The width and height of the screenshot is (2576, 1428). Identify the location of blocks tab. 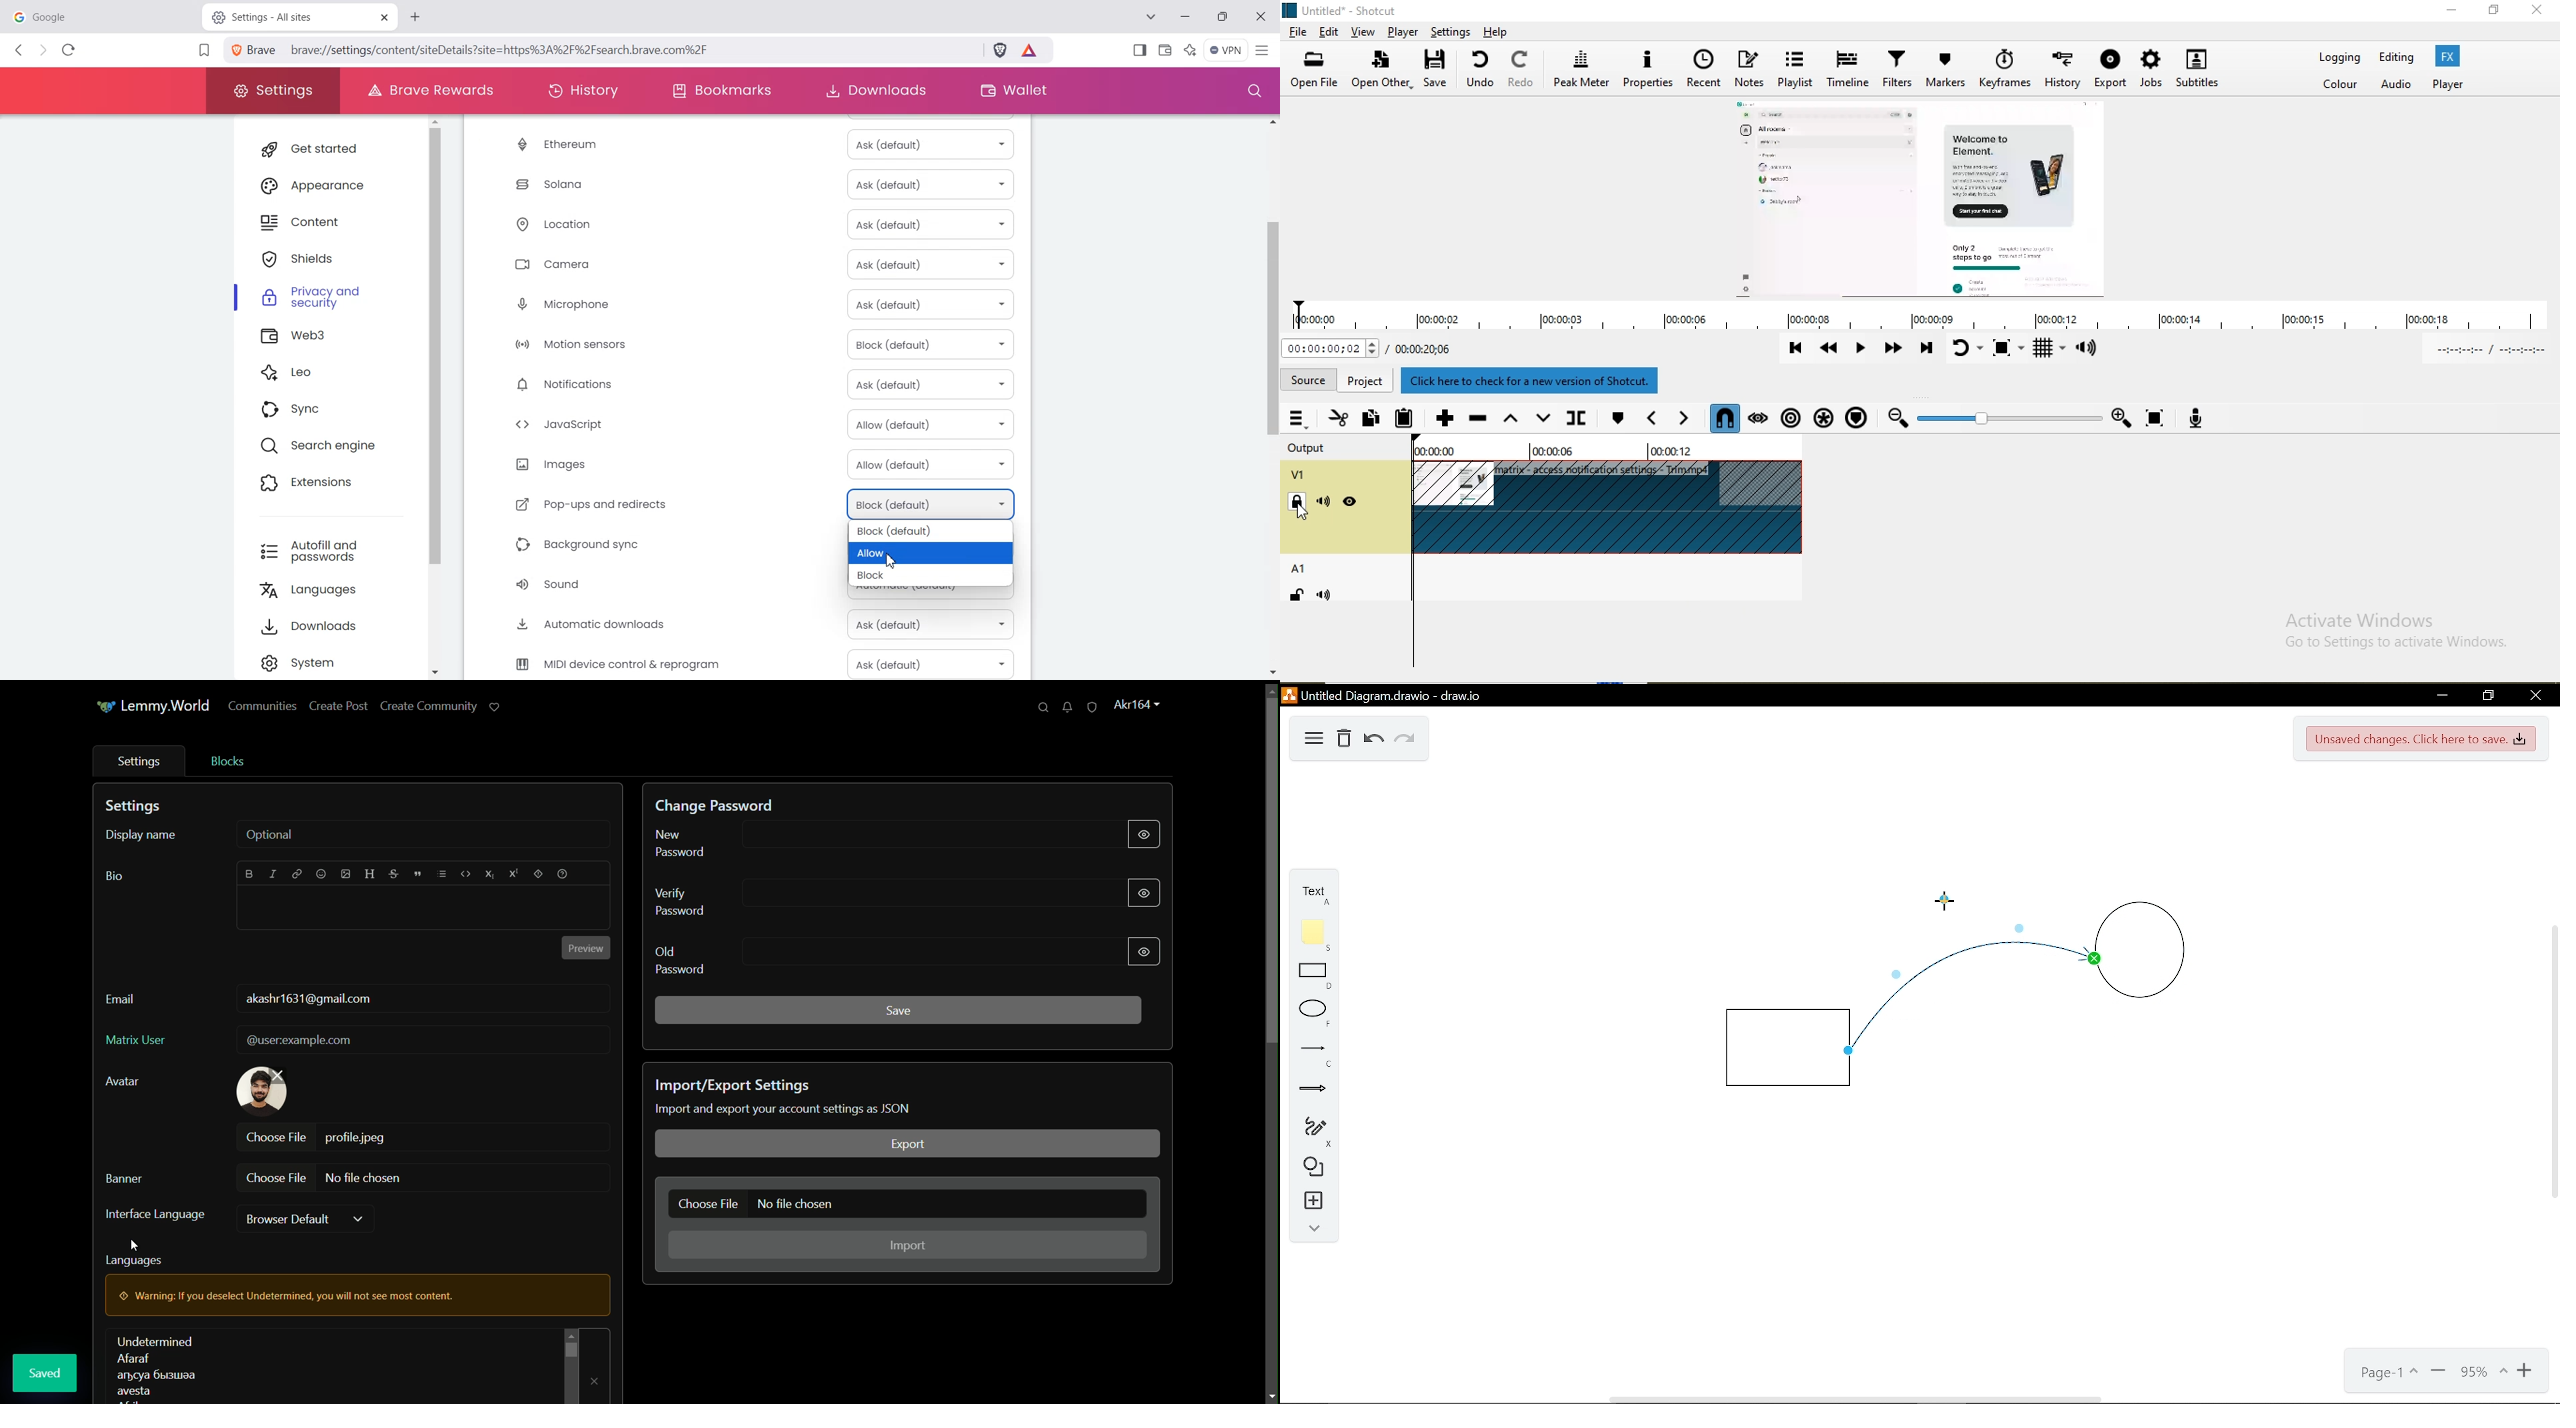
(226, 761).